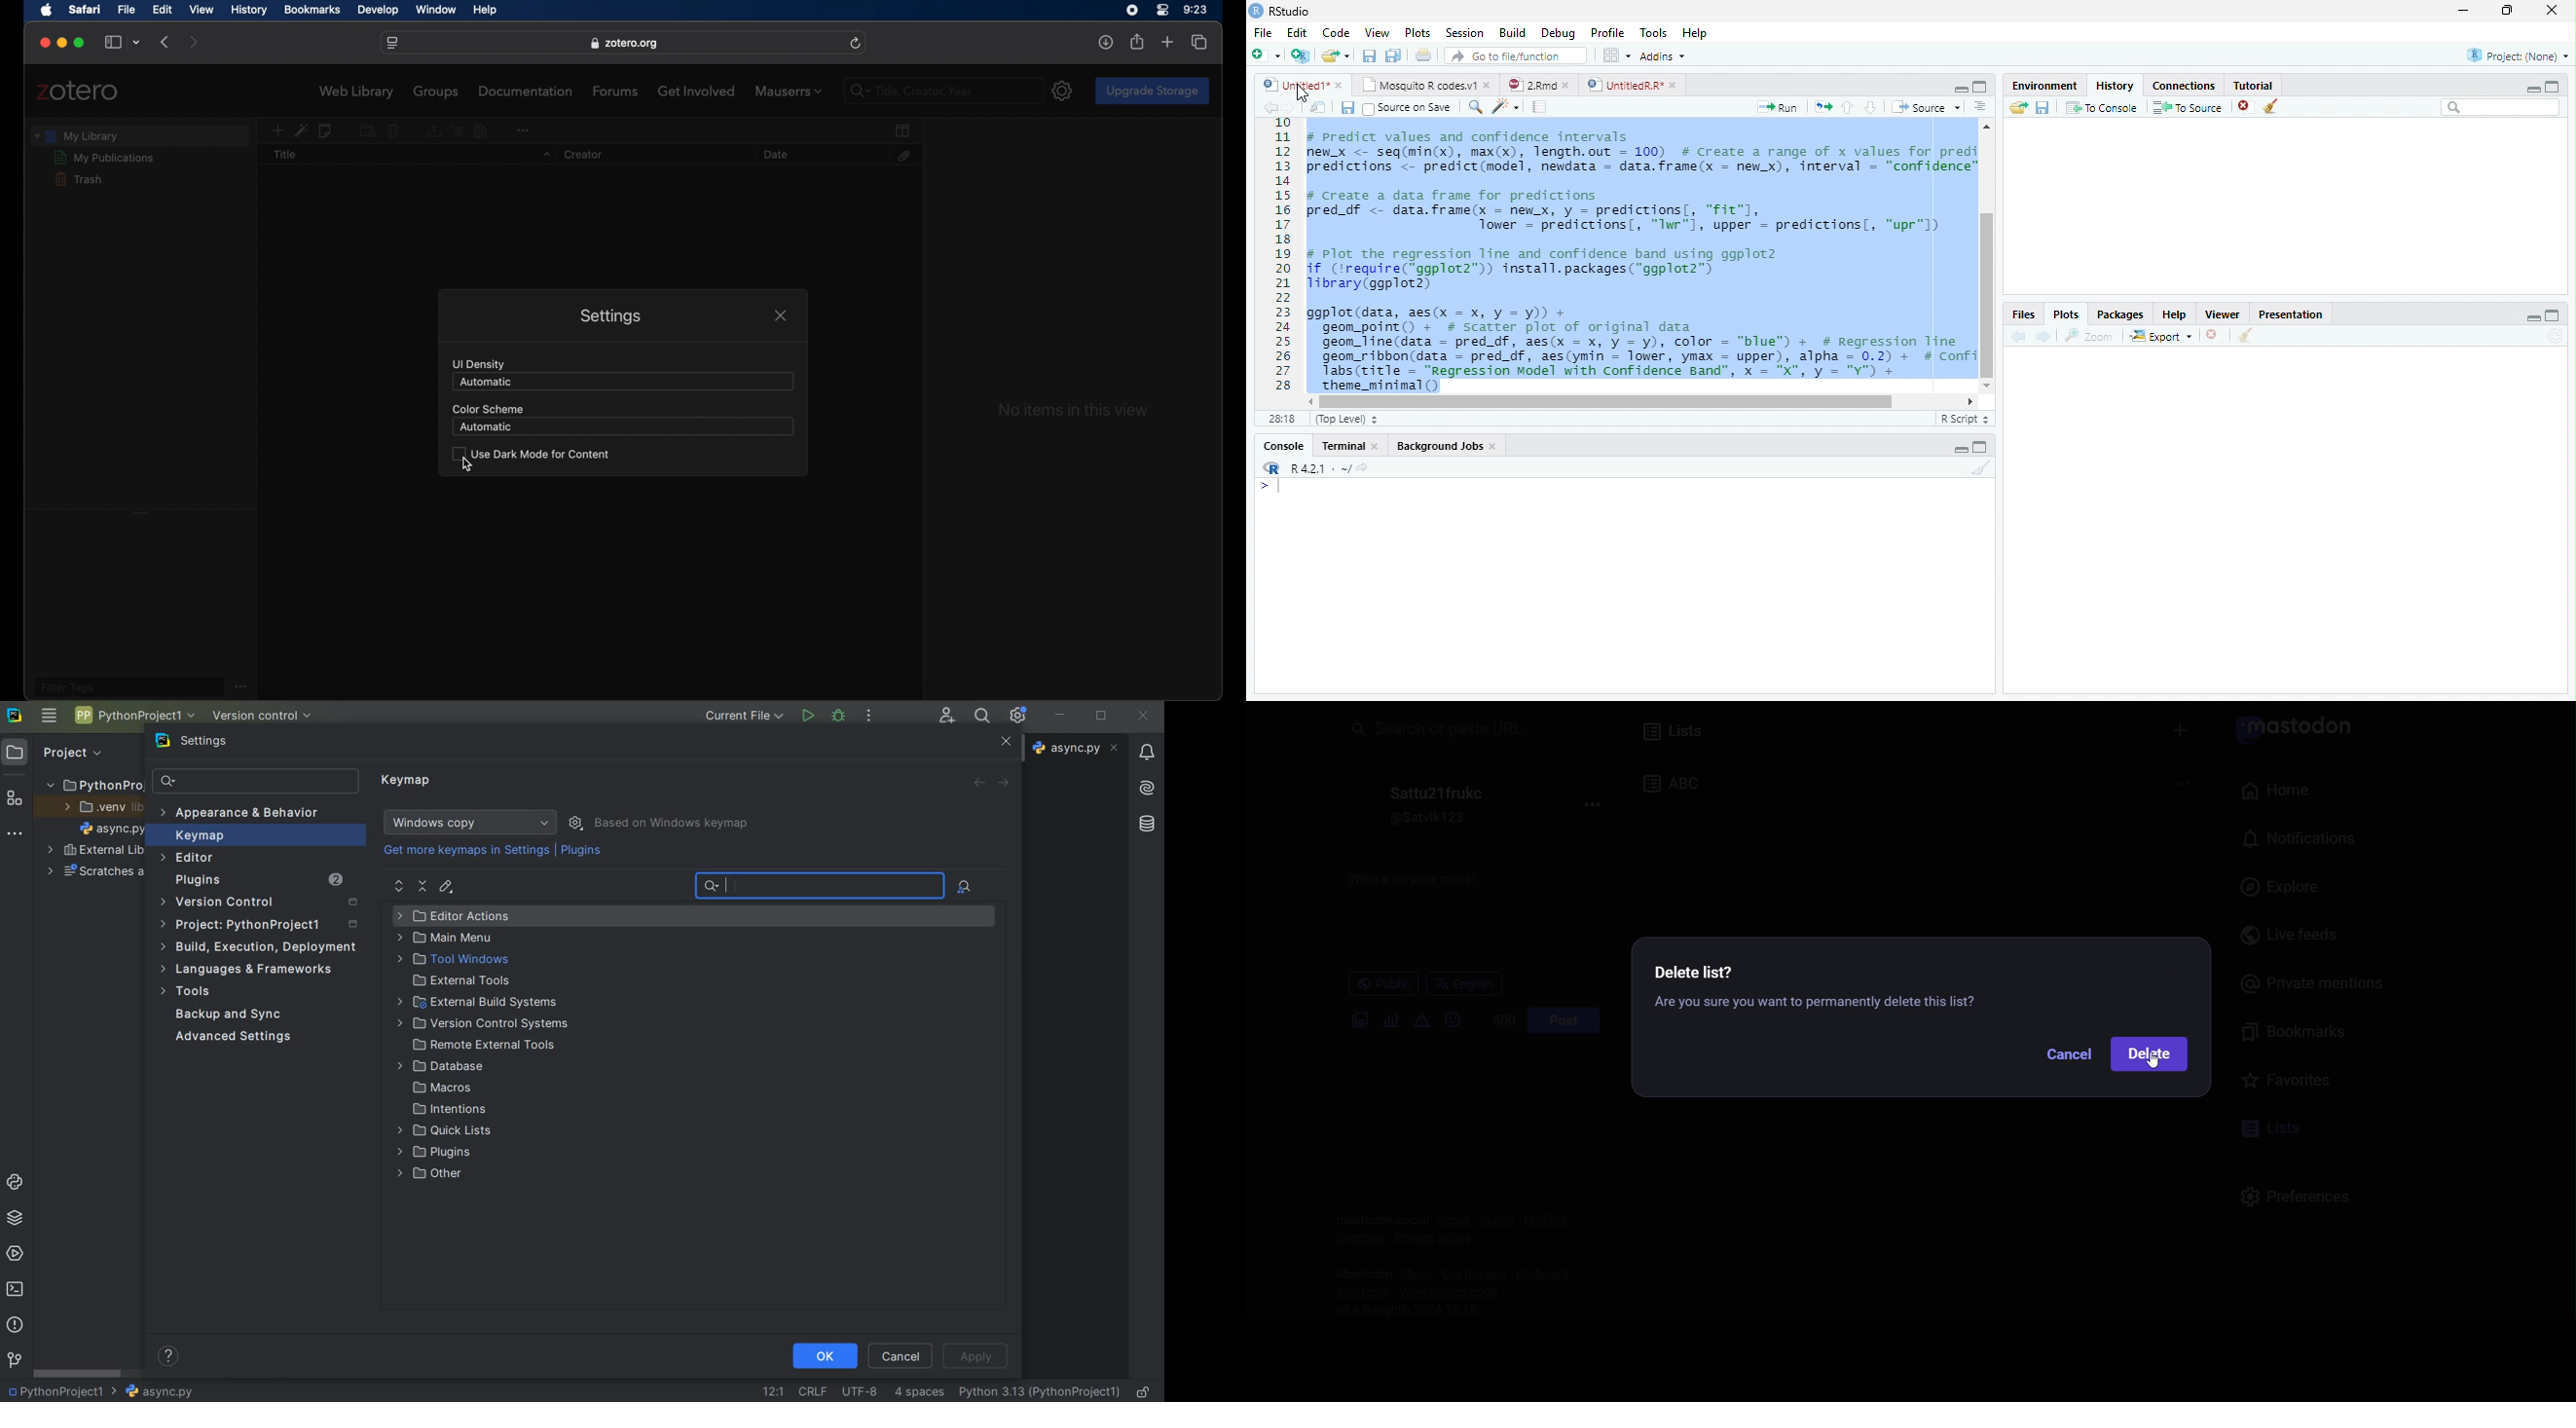 This screenshot has height=1428, width=2576. Describe the element at coordinates (77, 179) in the screenshot. I see `trash` at that location.